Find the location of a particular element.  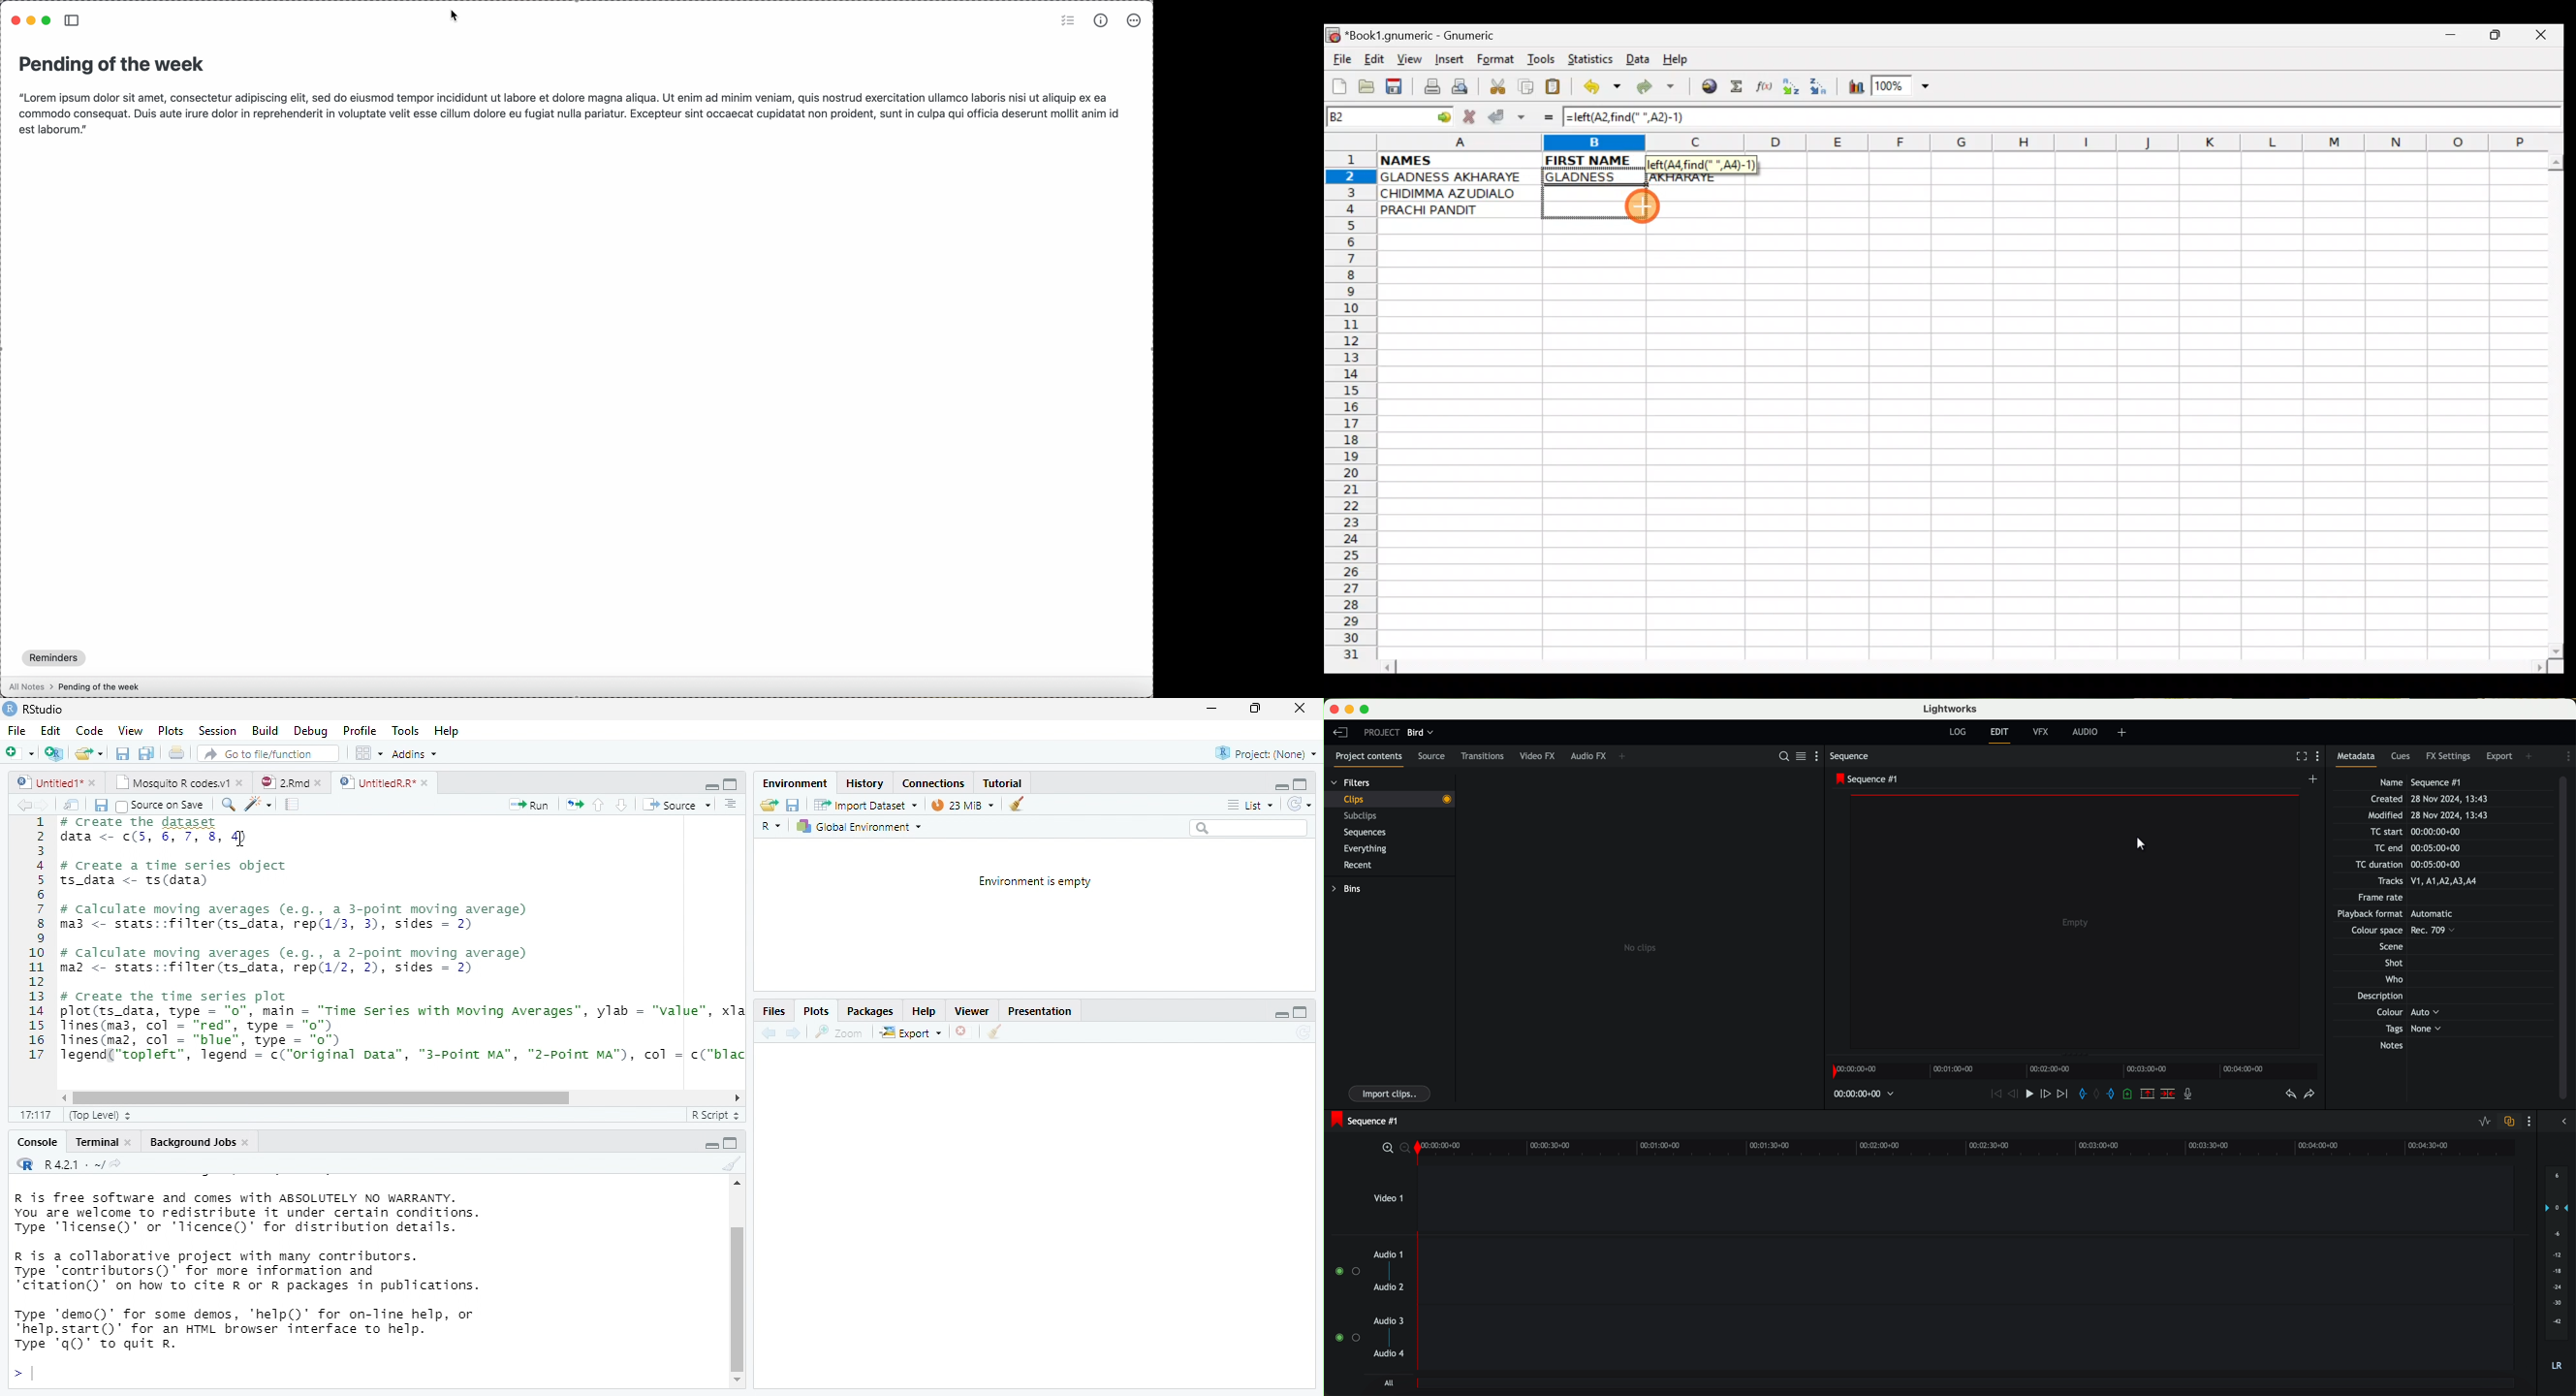

Run is located at coordinates (530, 806).